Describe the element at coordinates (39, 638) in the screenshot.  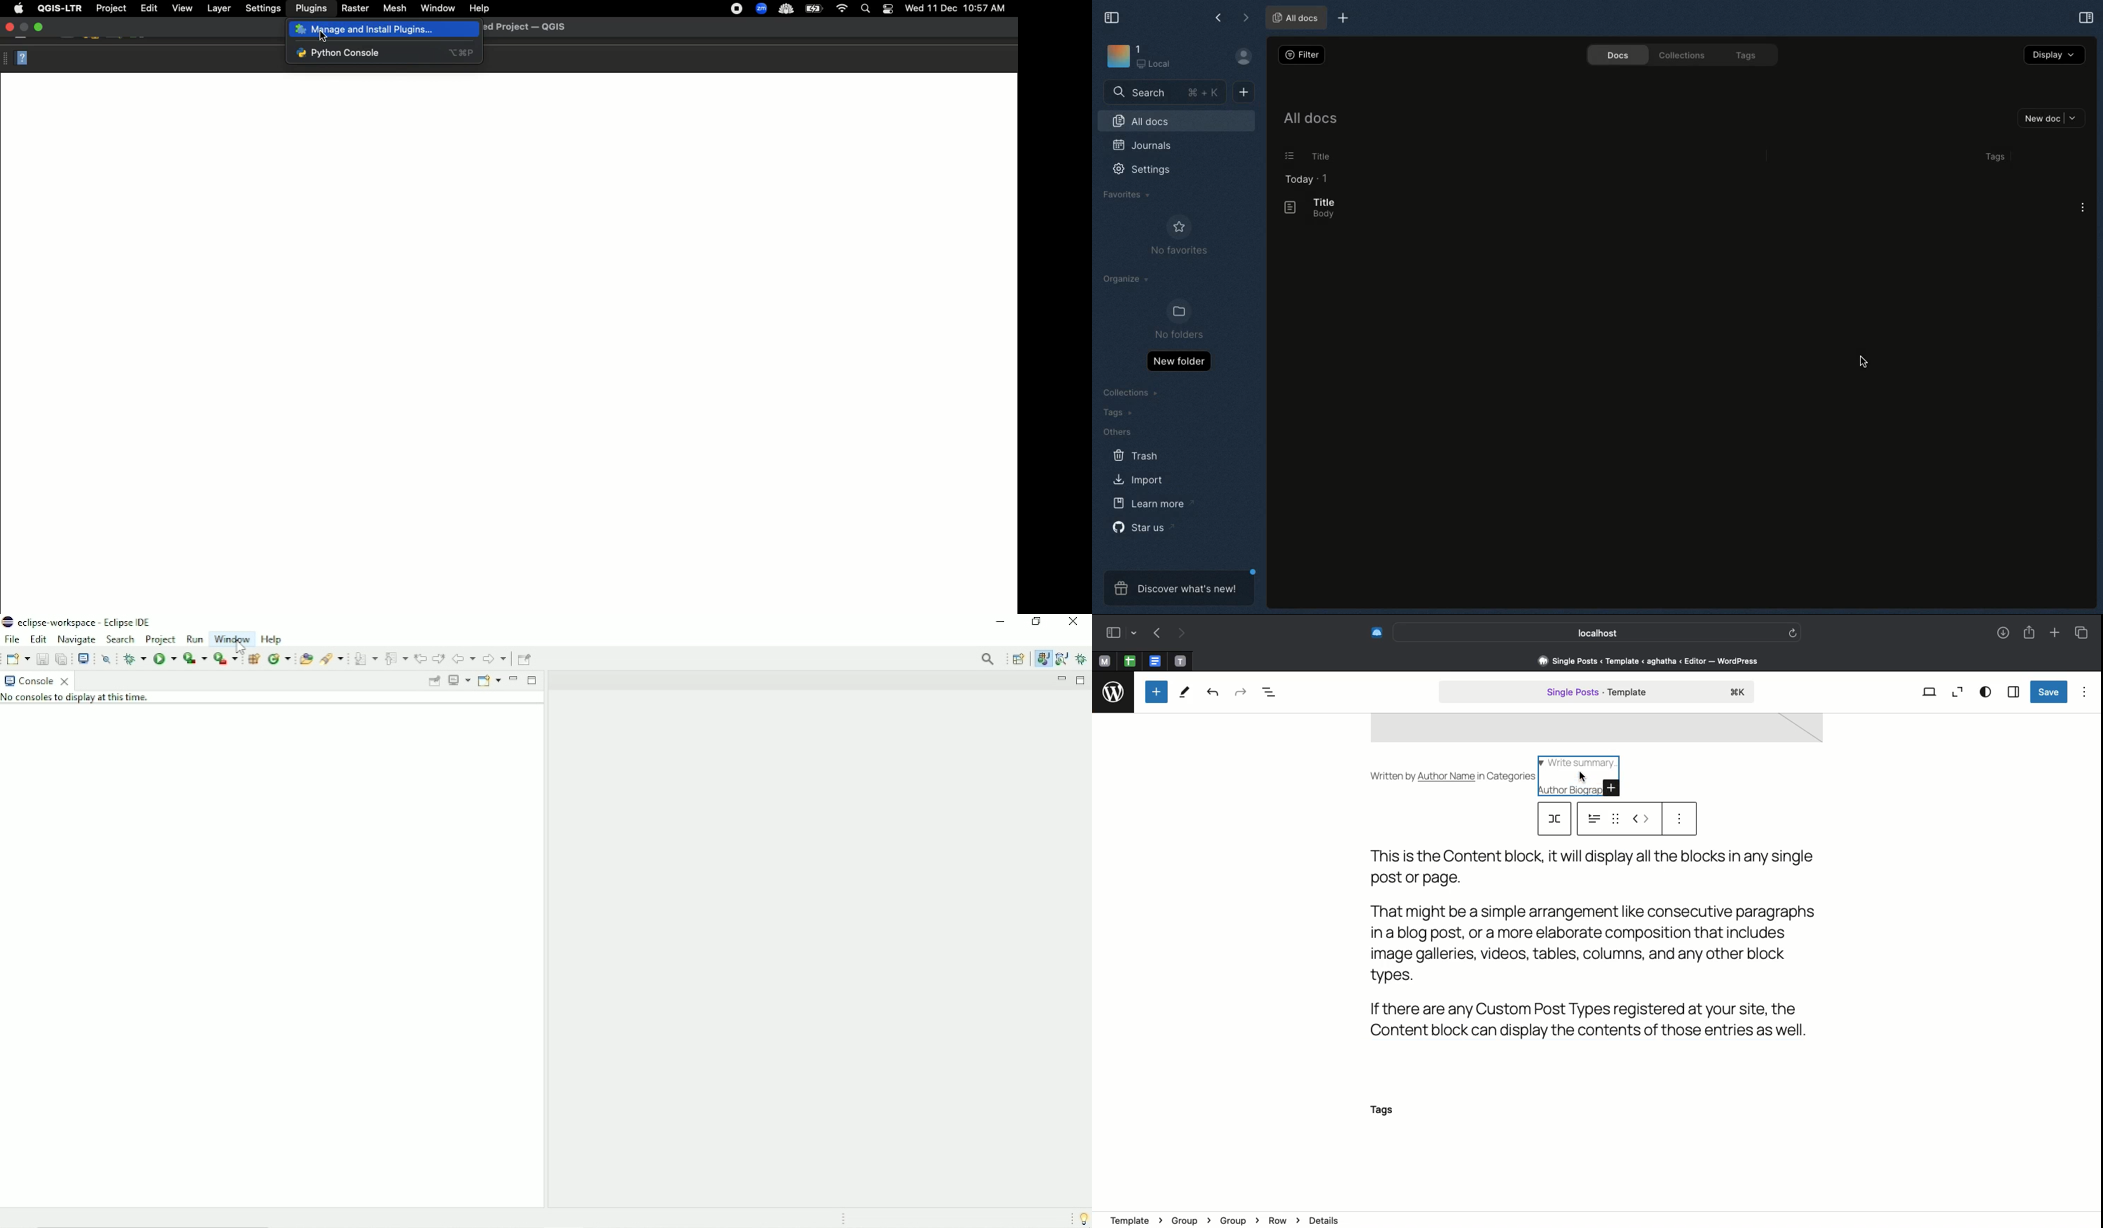
I see `Edit` at that location.